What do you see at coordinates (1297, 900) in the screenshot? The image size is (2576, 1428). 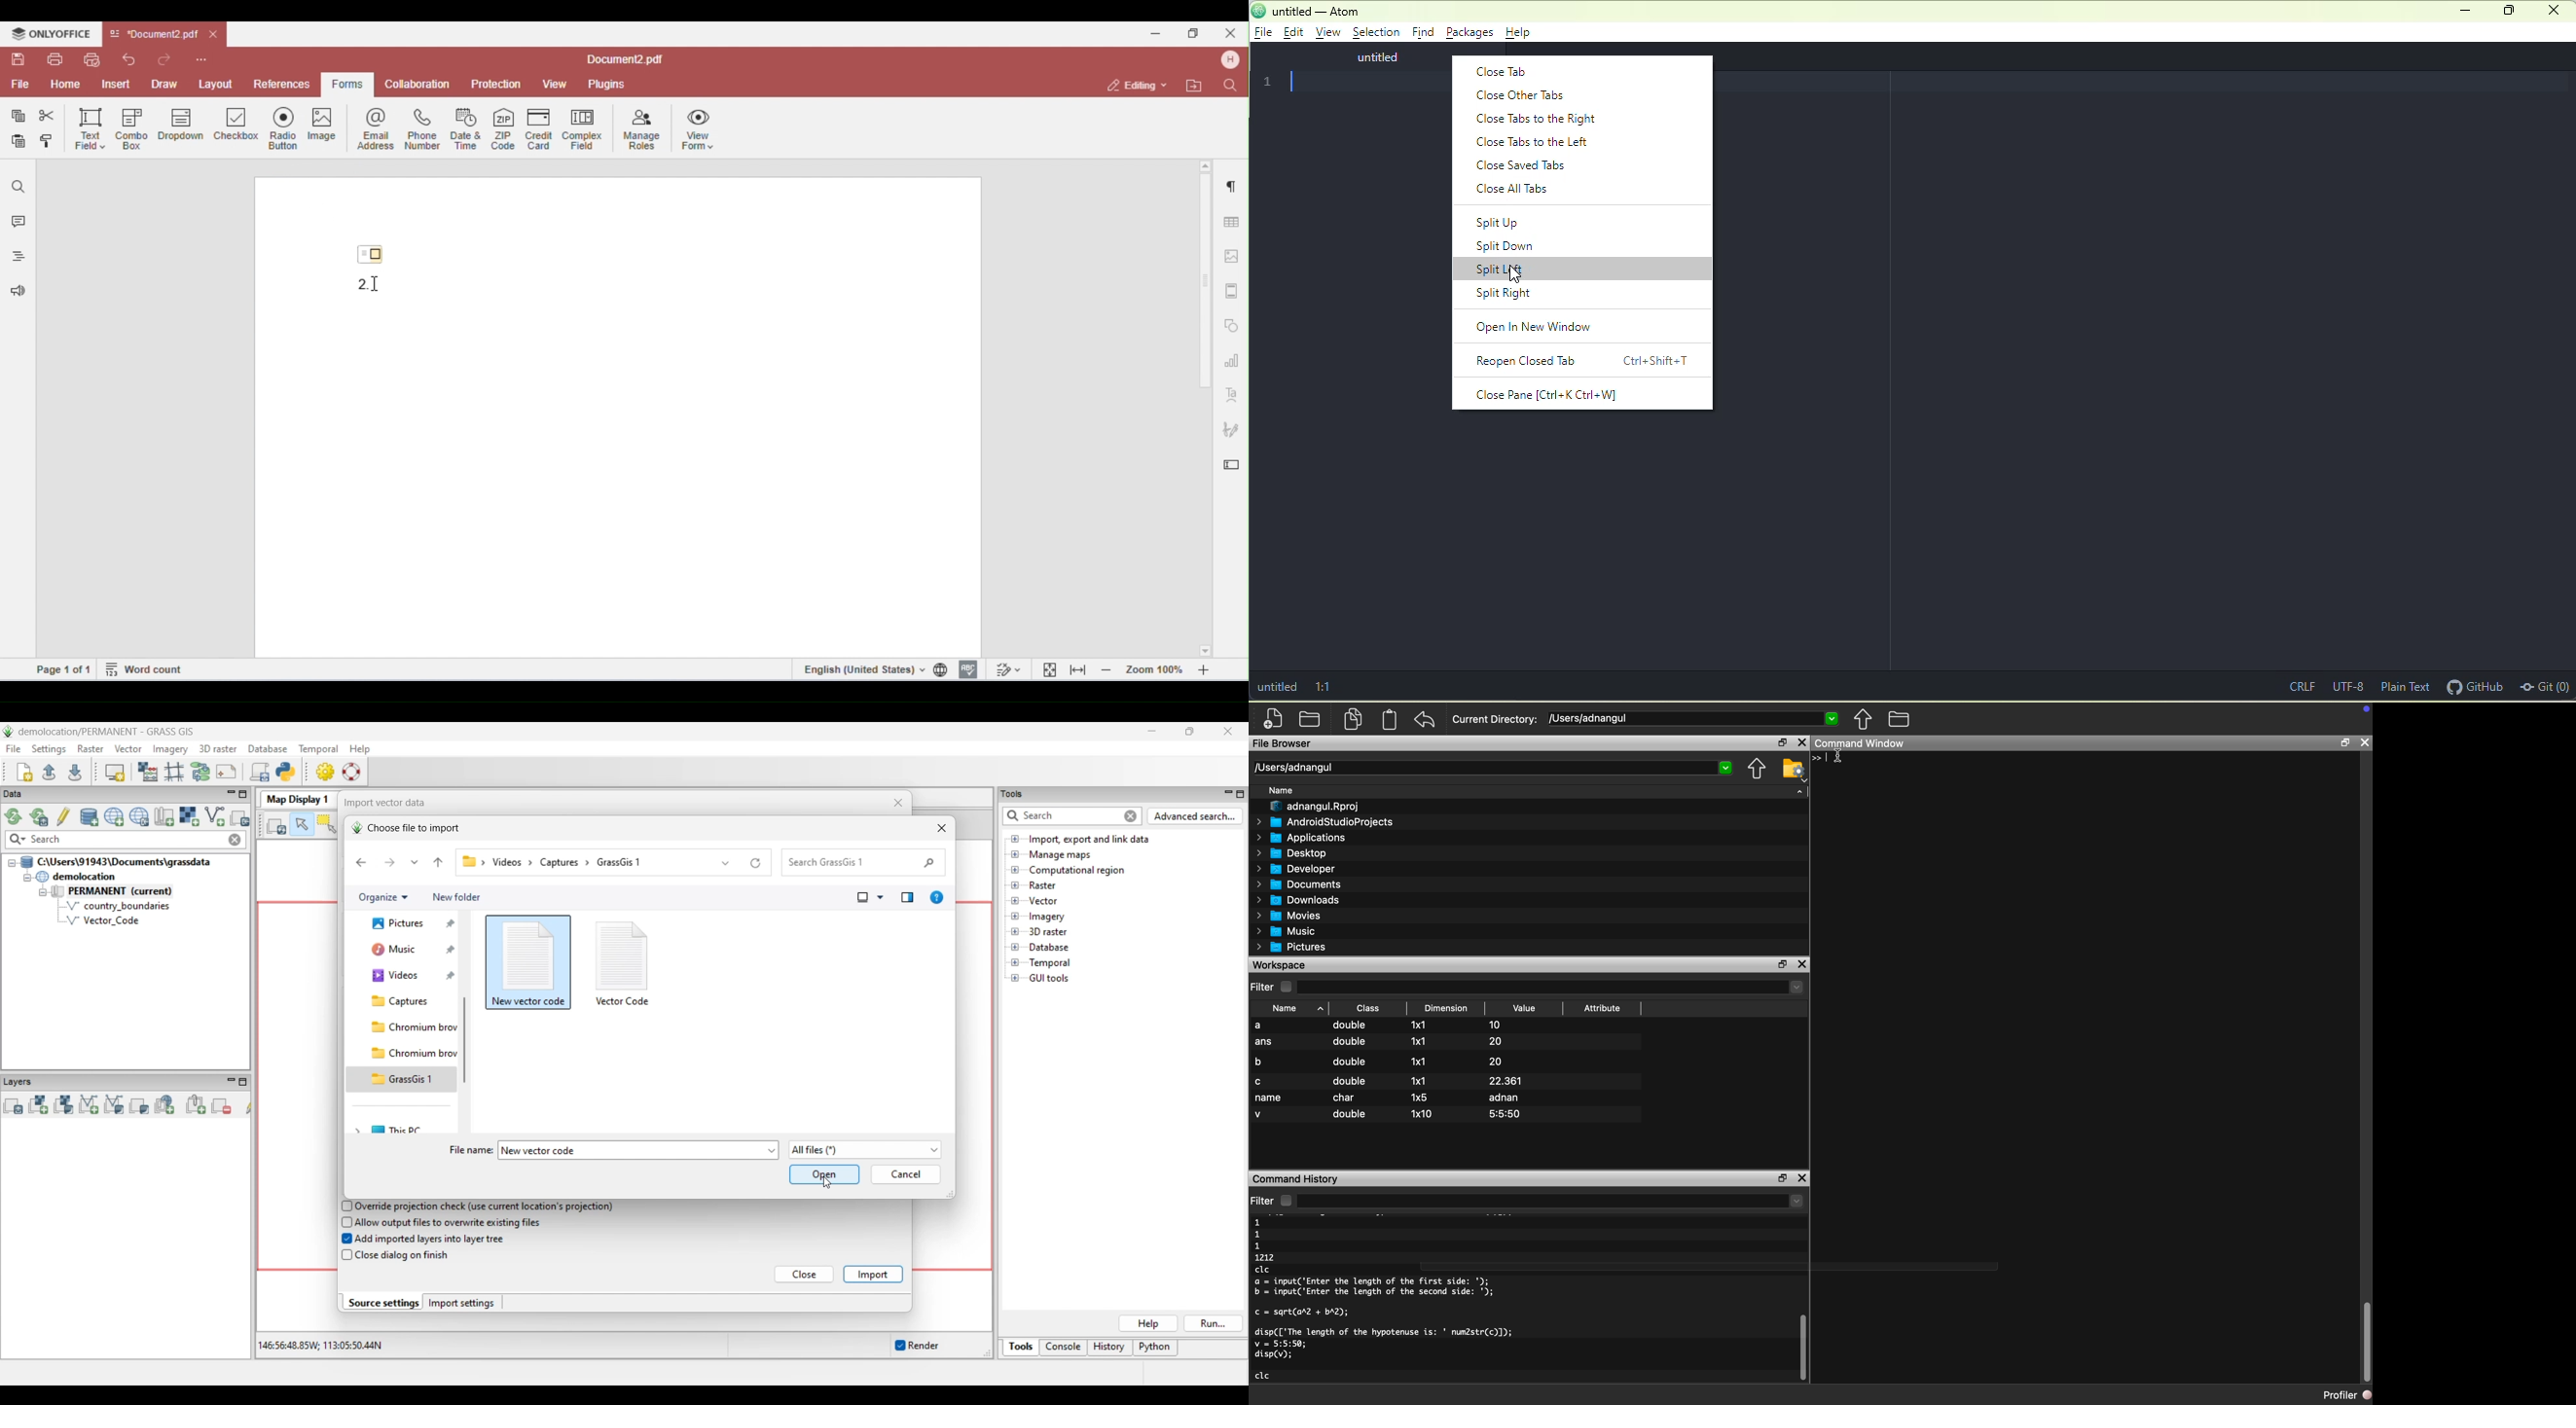 I see `Downloads` at bounding box center [1297, 900].